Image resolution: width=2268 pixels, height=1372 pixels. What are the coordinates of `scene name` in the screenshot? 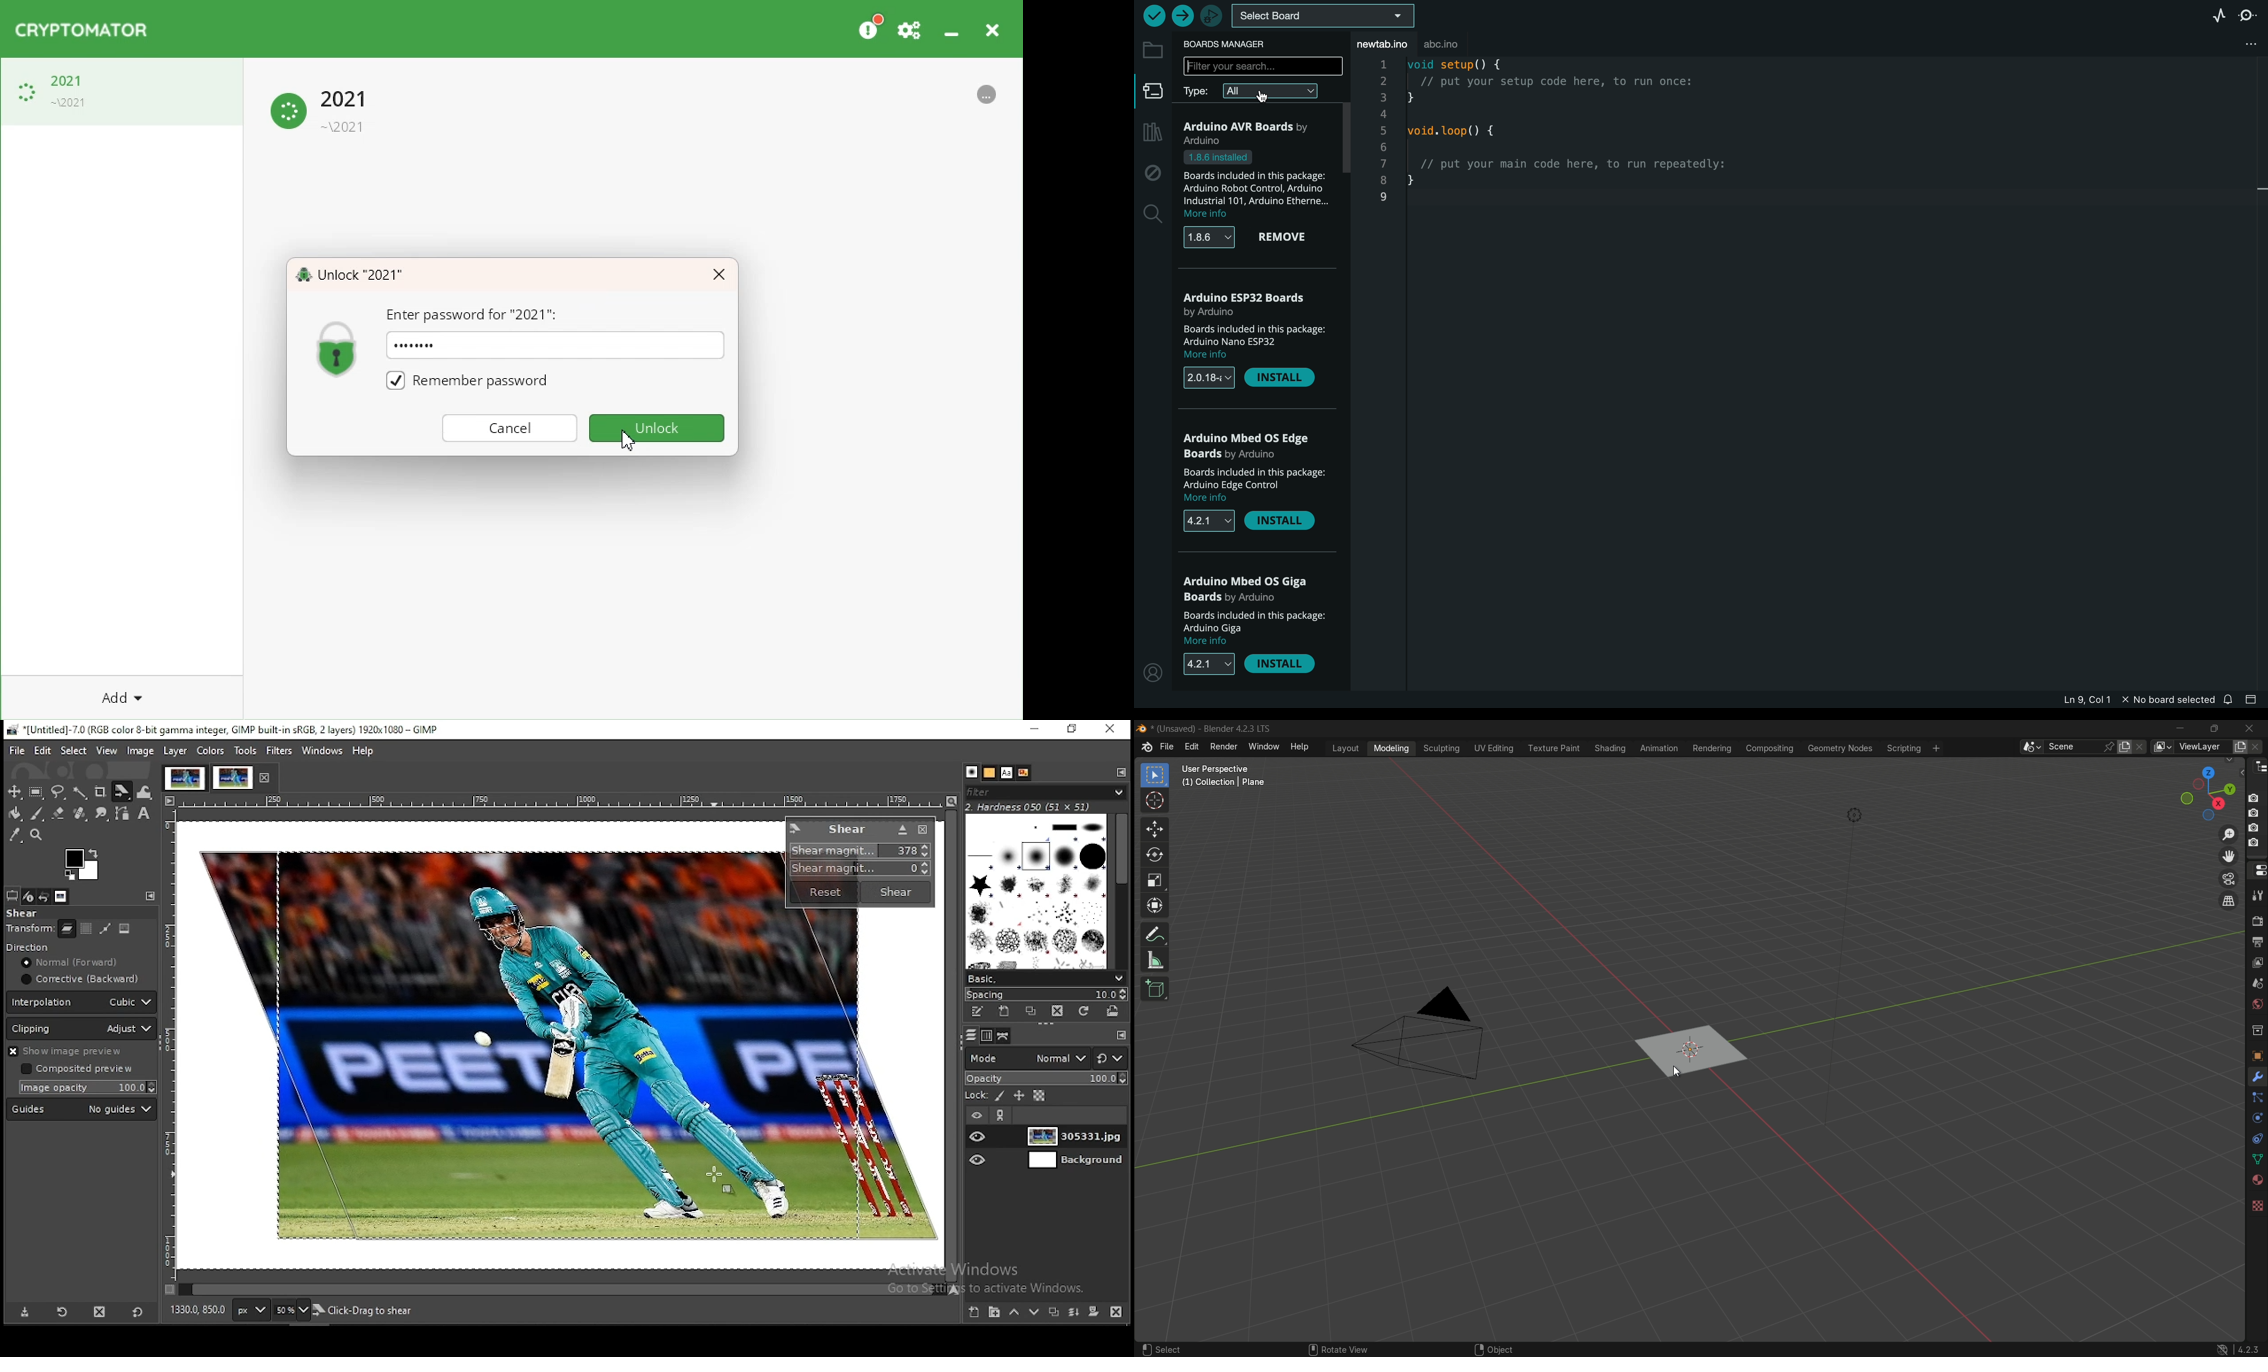 It's located at (2069, 746).